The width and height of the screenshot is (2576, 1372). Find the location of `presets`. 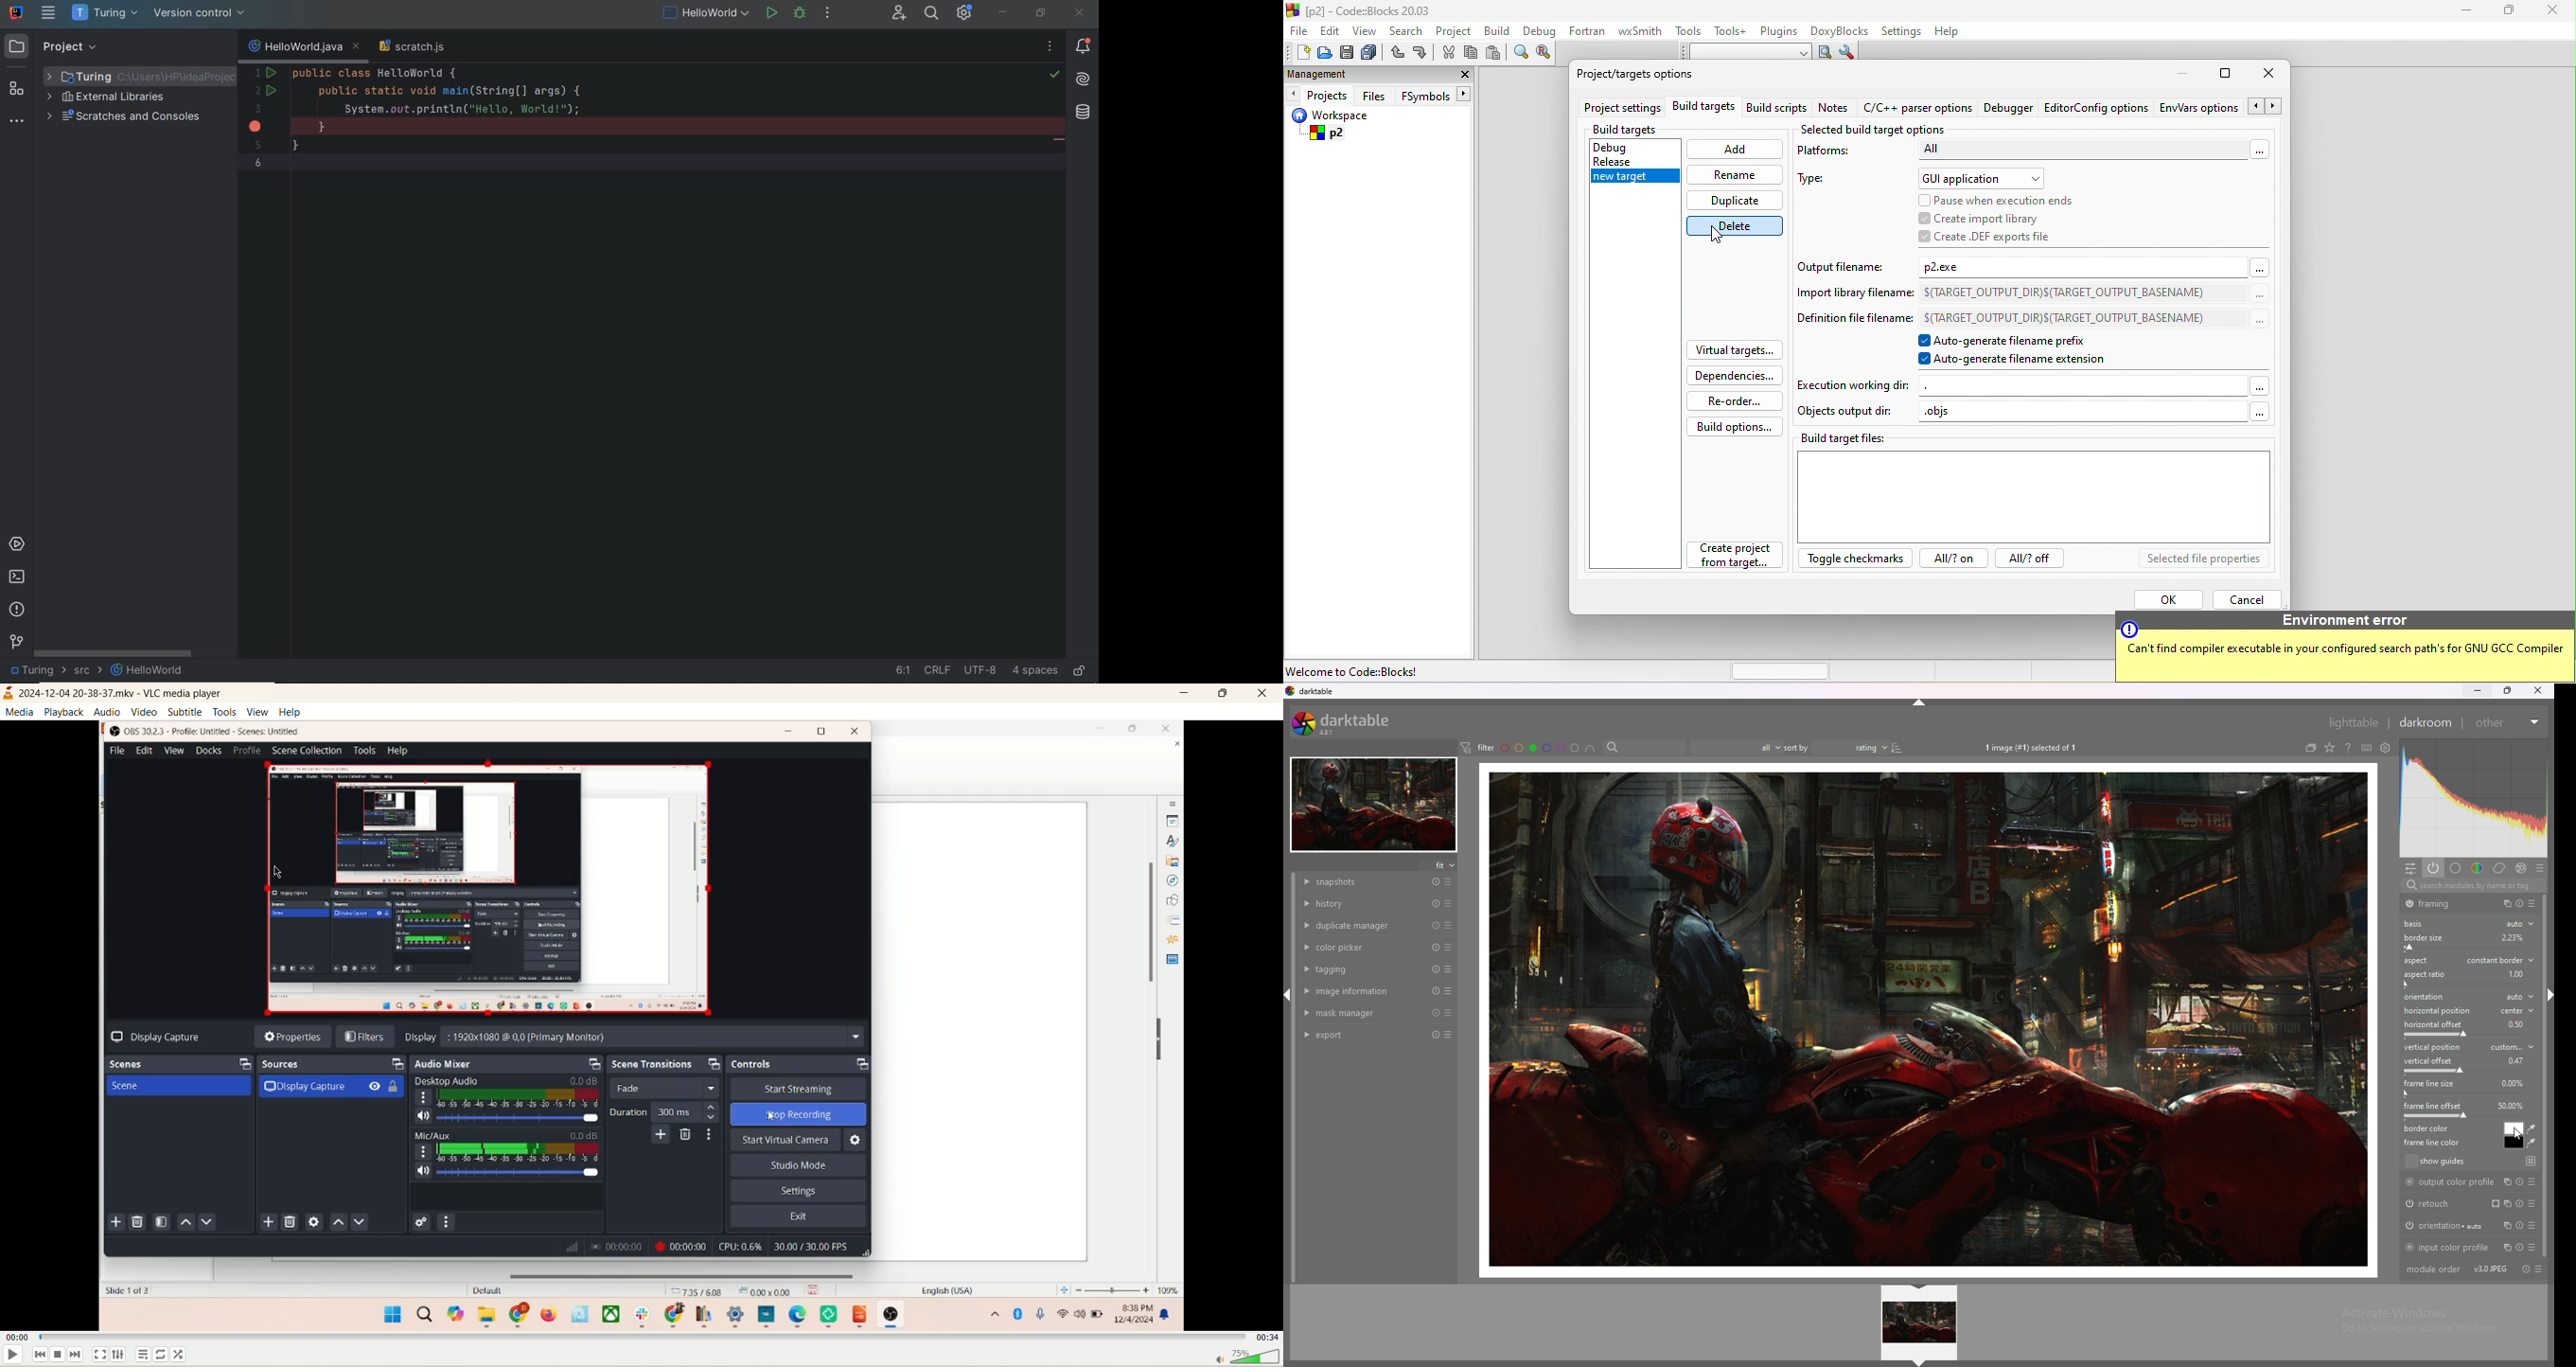

presets is located at coordinates (2533, 904).